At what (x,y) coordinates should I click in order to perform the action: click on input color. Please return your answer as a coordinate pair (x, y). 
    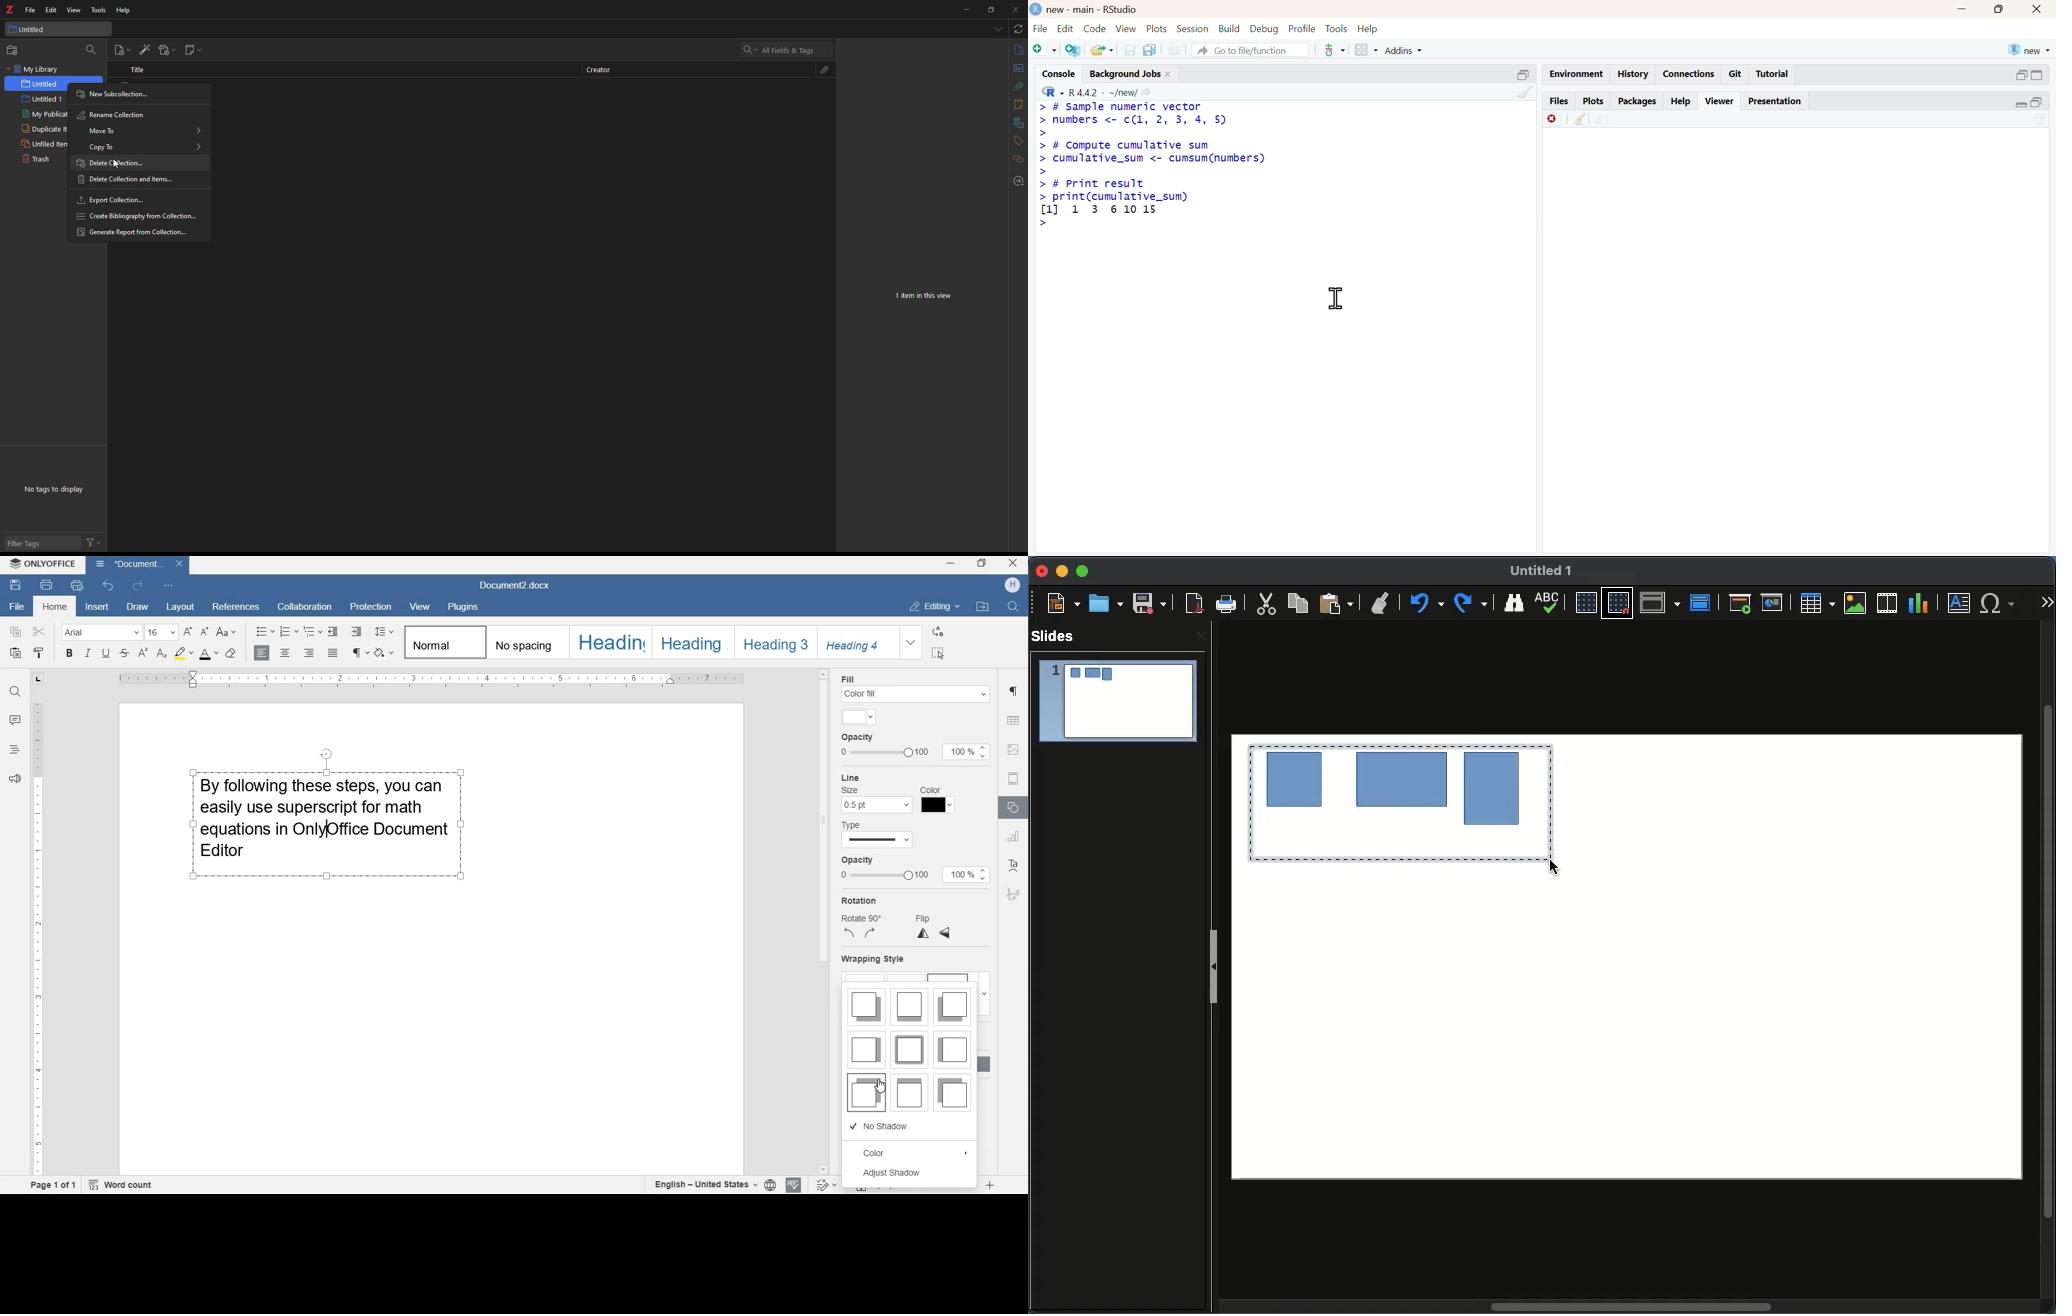
    Looking at the image, I should click on (858, 717).